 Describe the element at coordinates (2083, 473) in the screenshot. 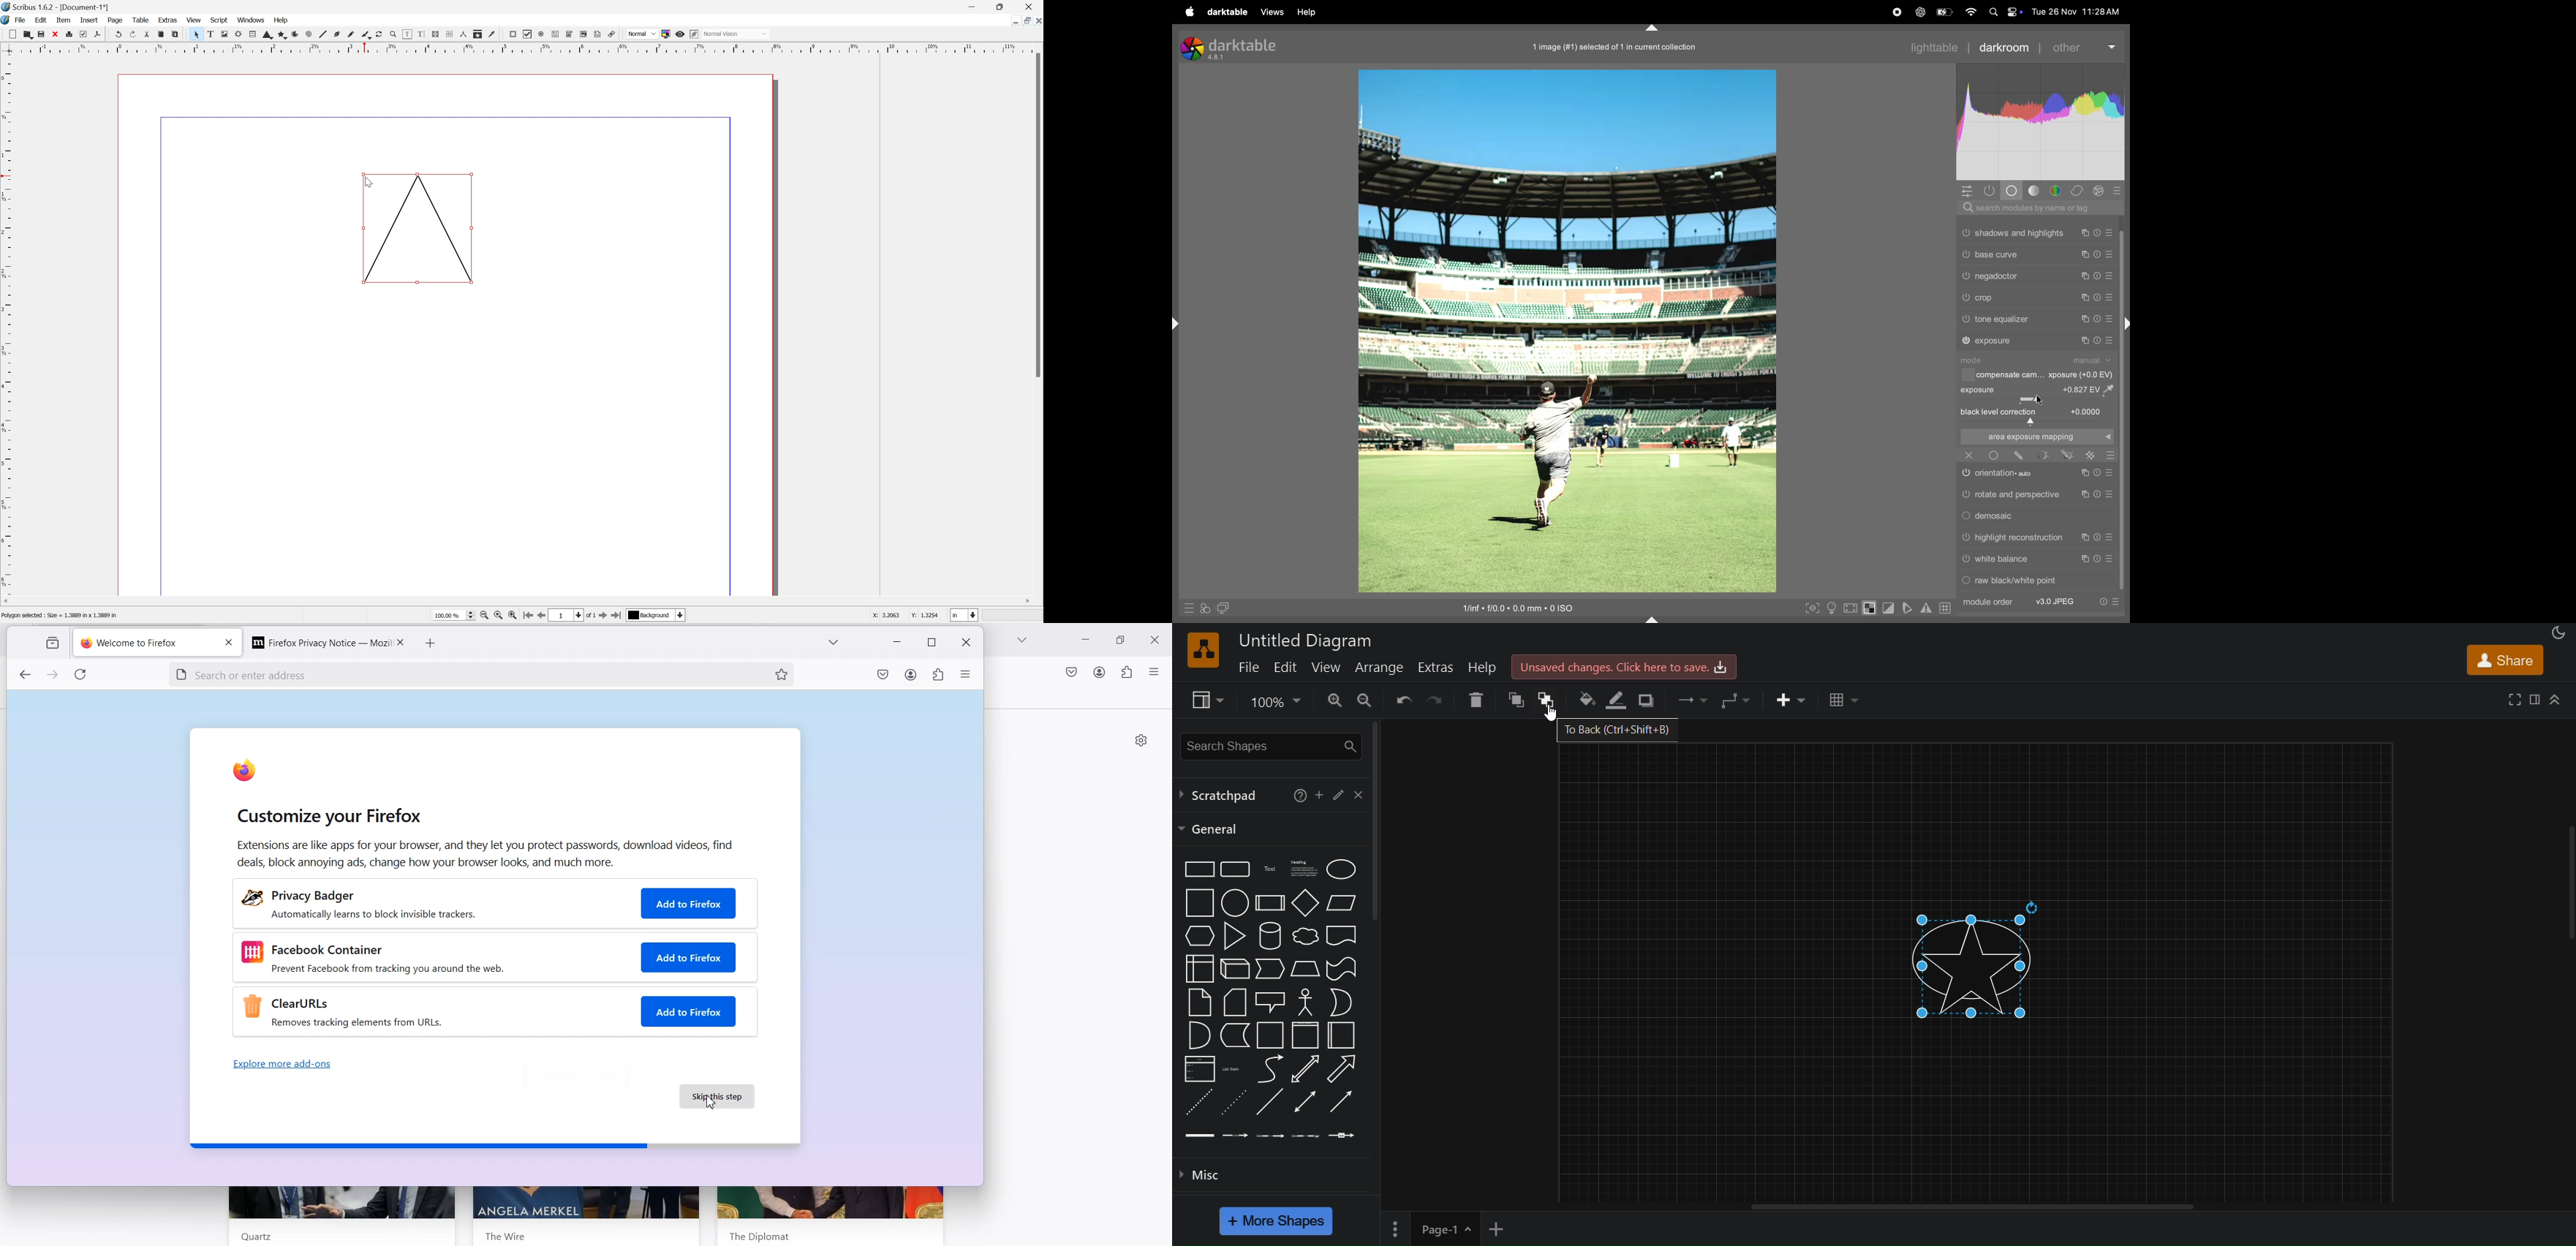

I see `copy` at that location.